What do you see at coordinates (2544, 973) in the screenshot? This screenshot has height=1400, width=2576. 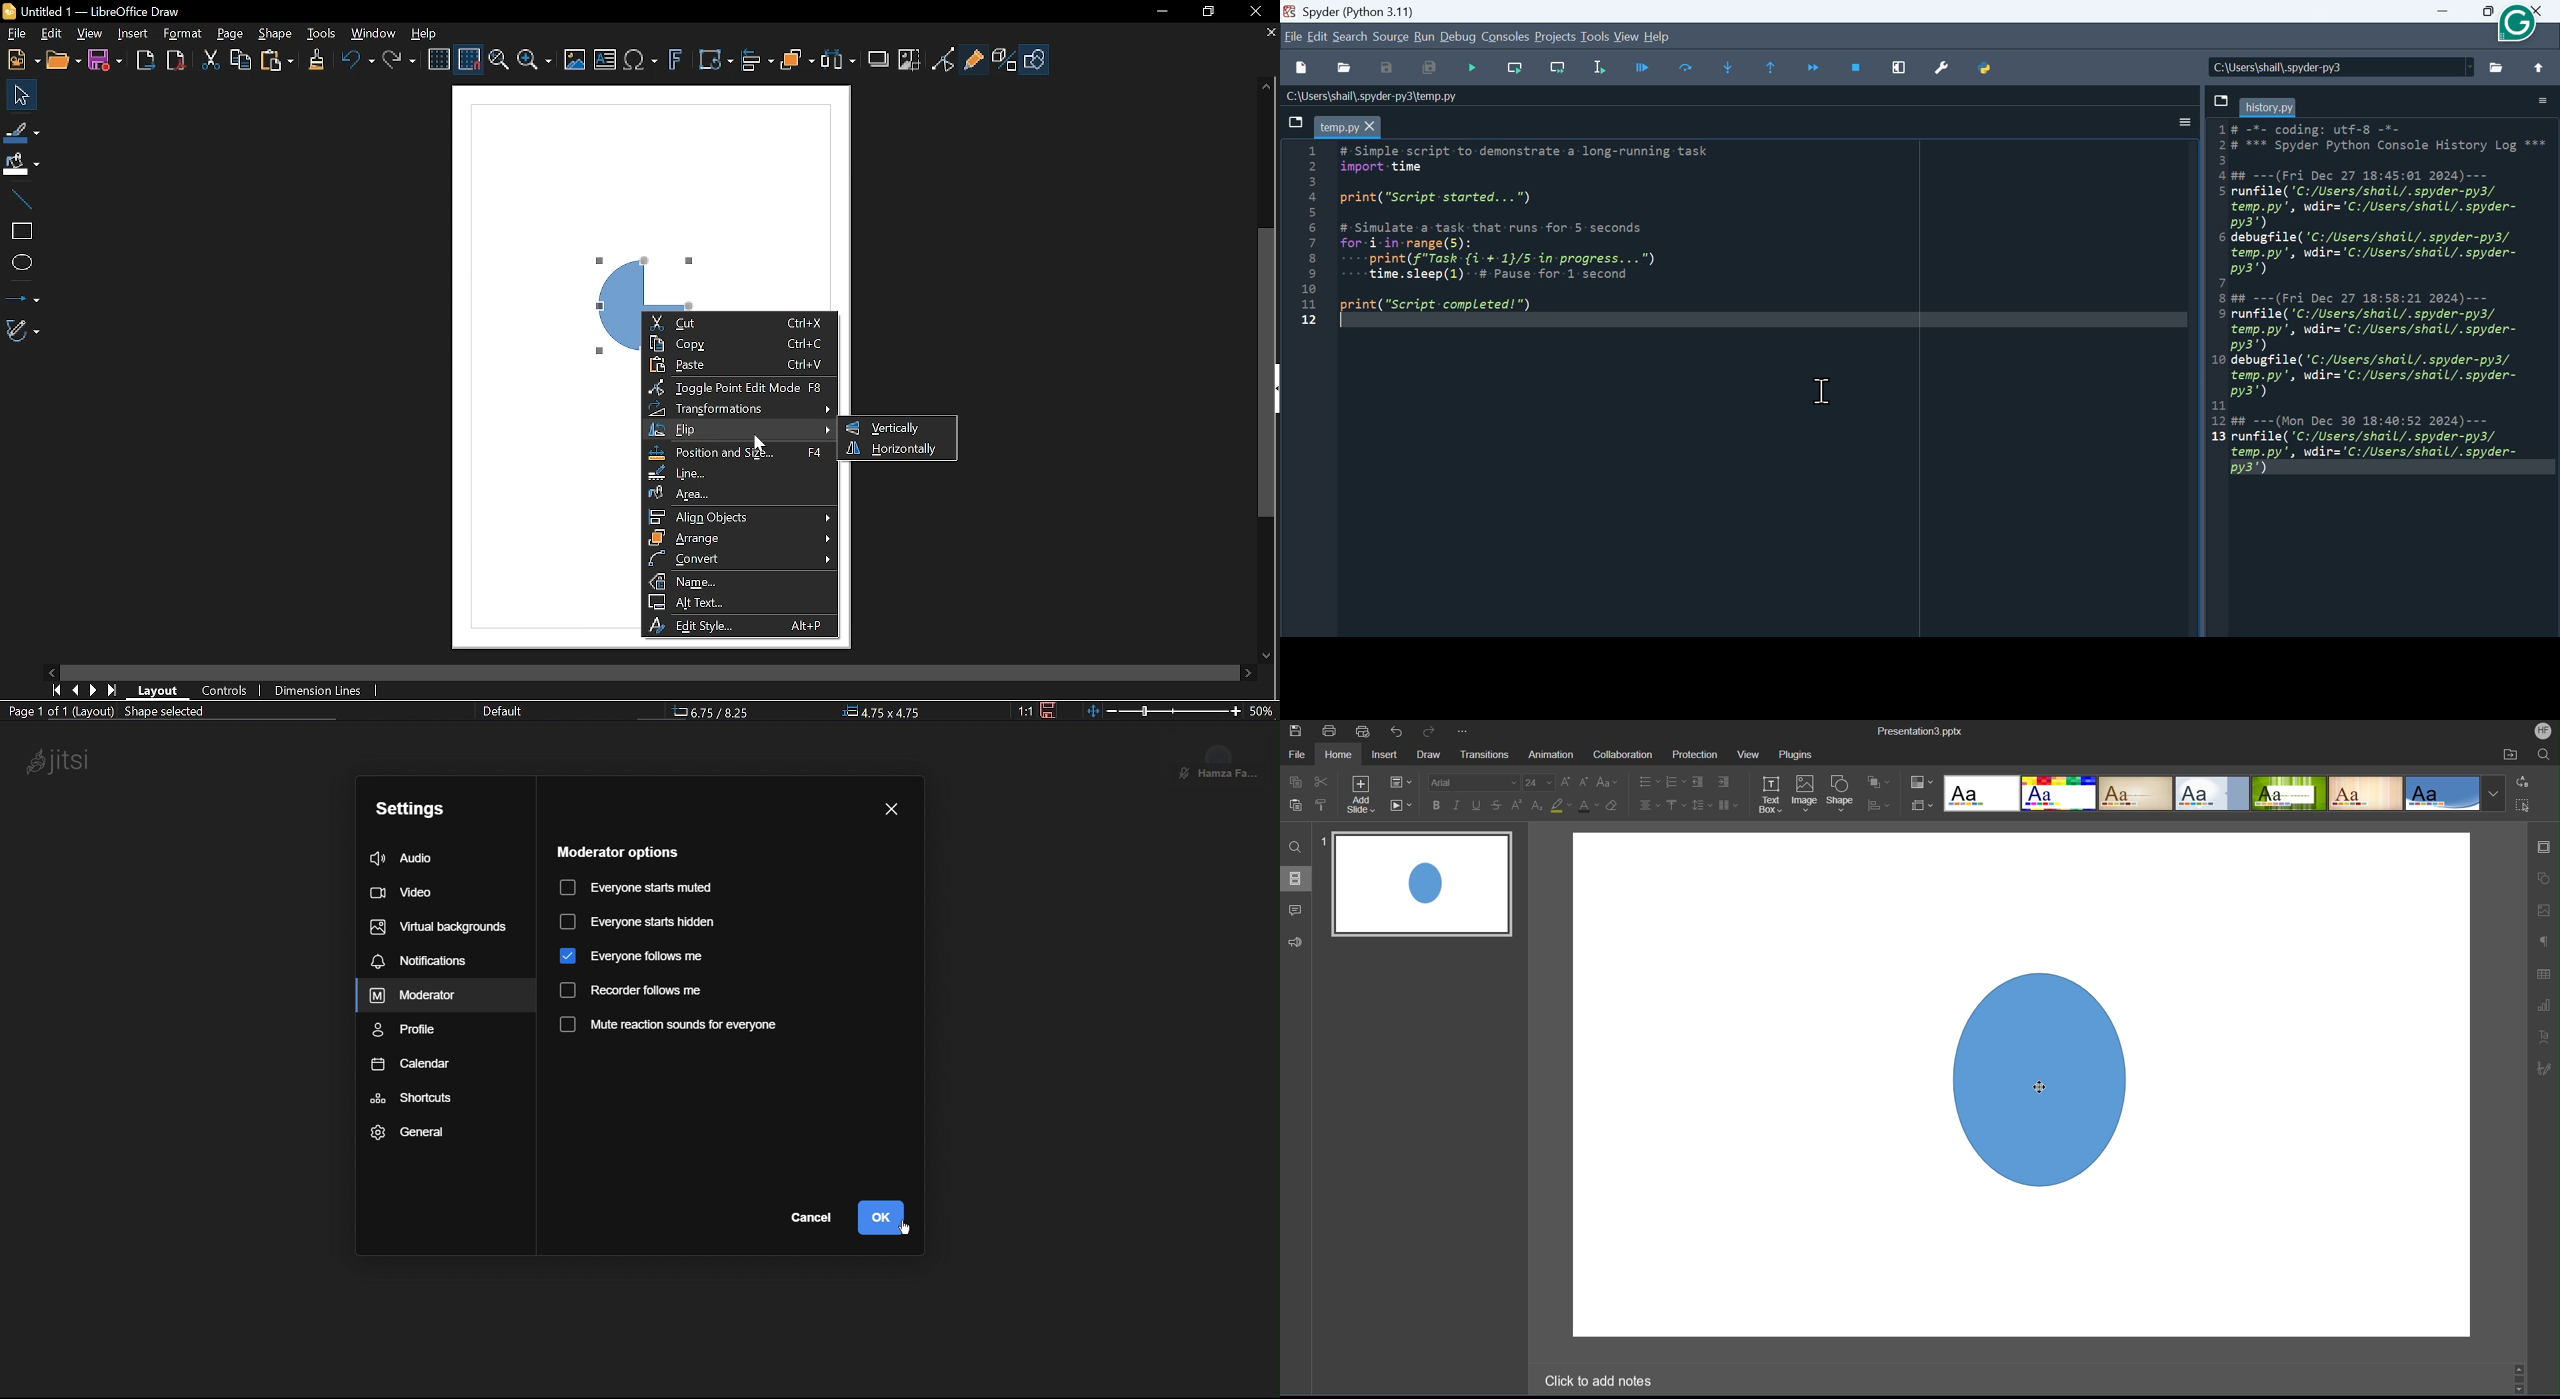 I see `Table` at bounding box center [2544, 973].